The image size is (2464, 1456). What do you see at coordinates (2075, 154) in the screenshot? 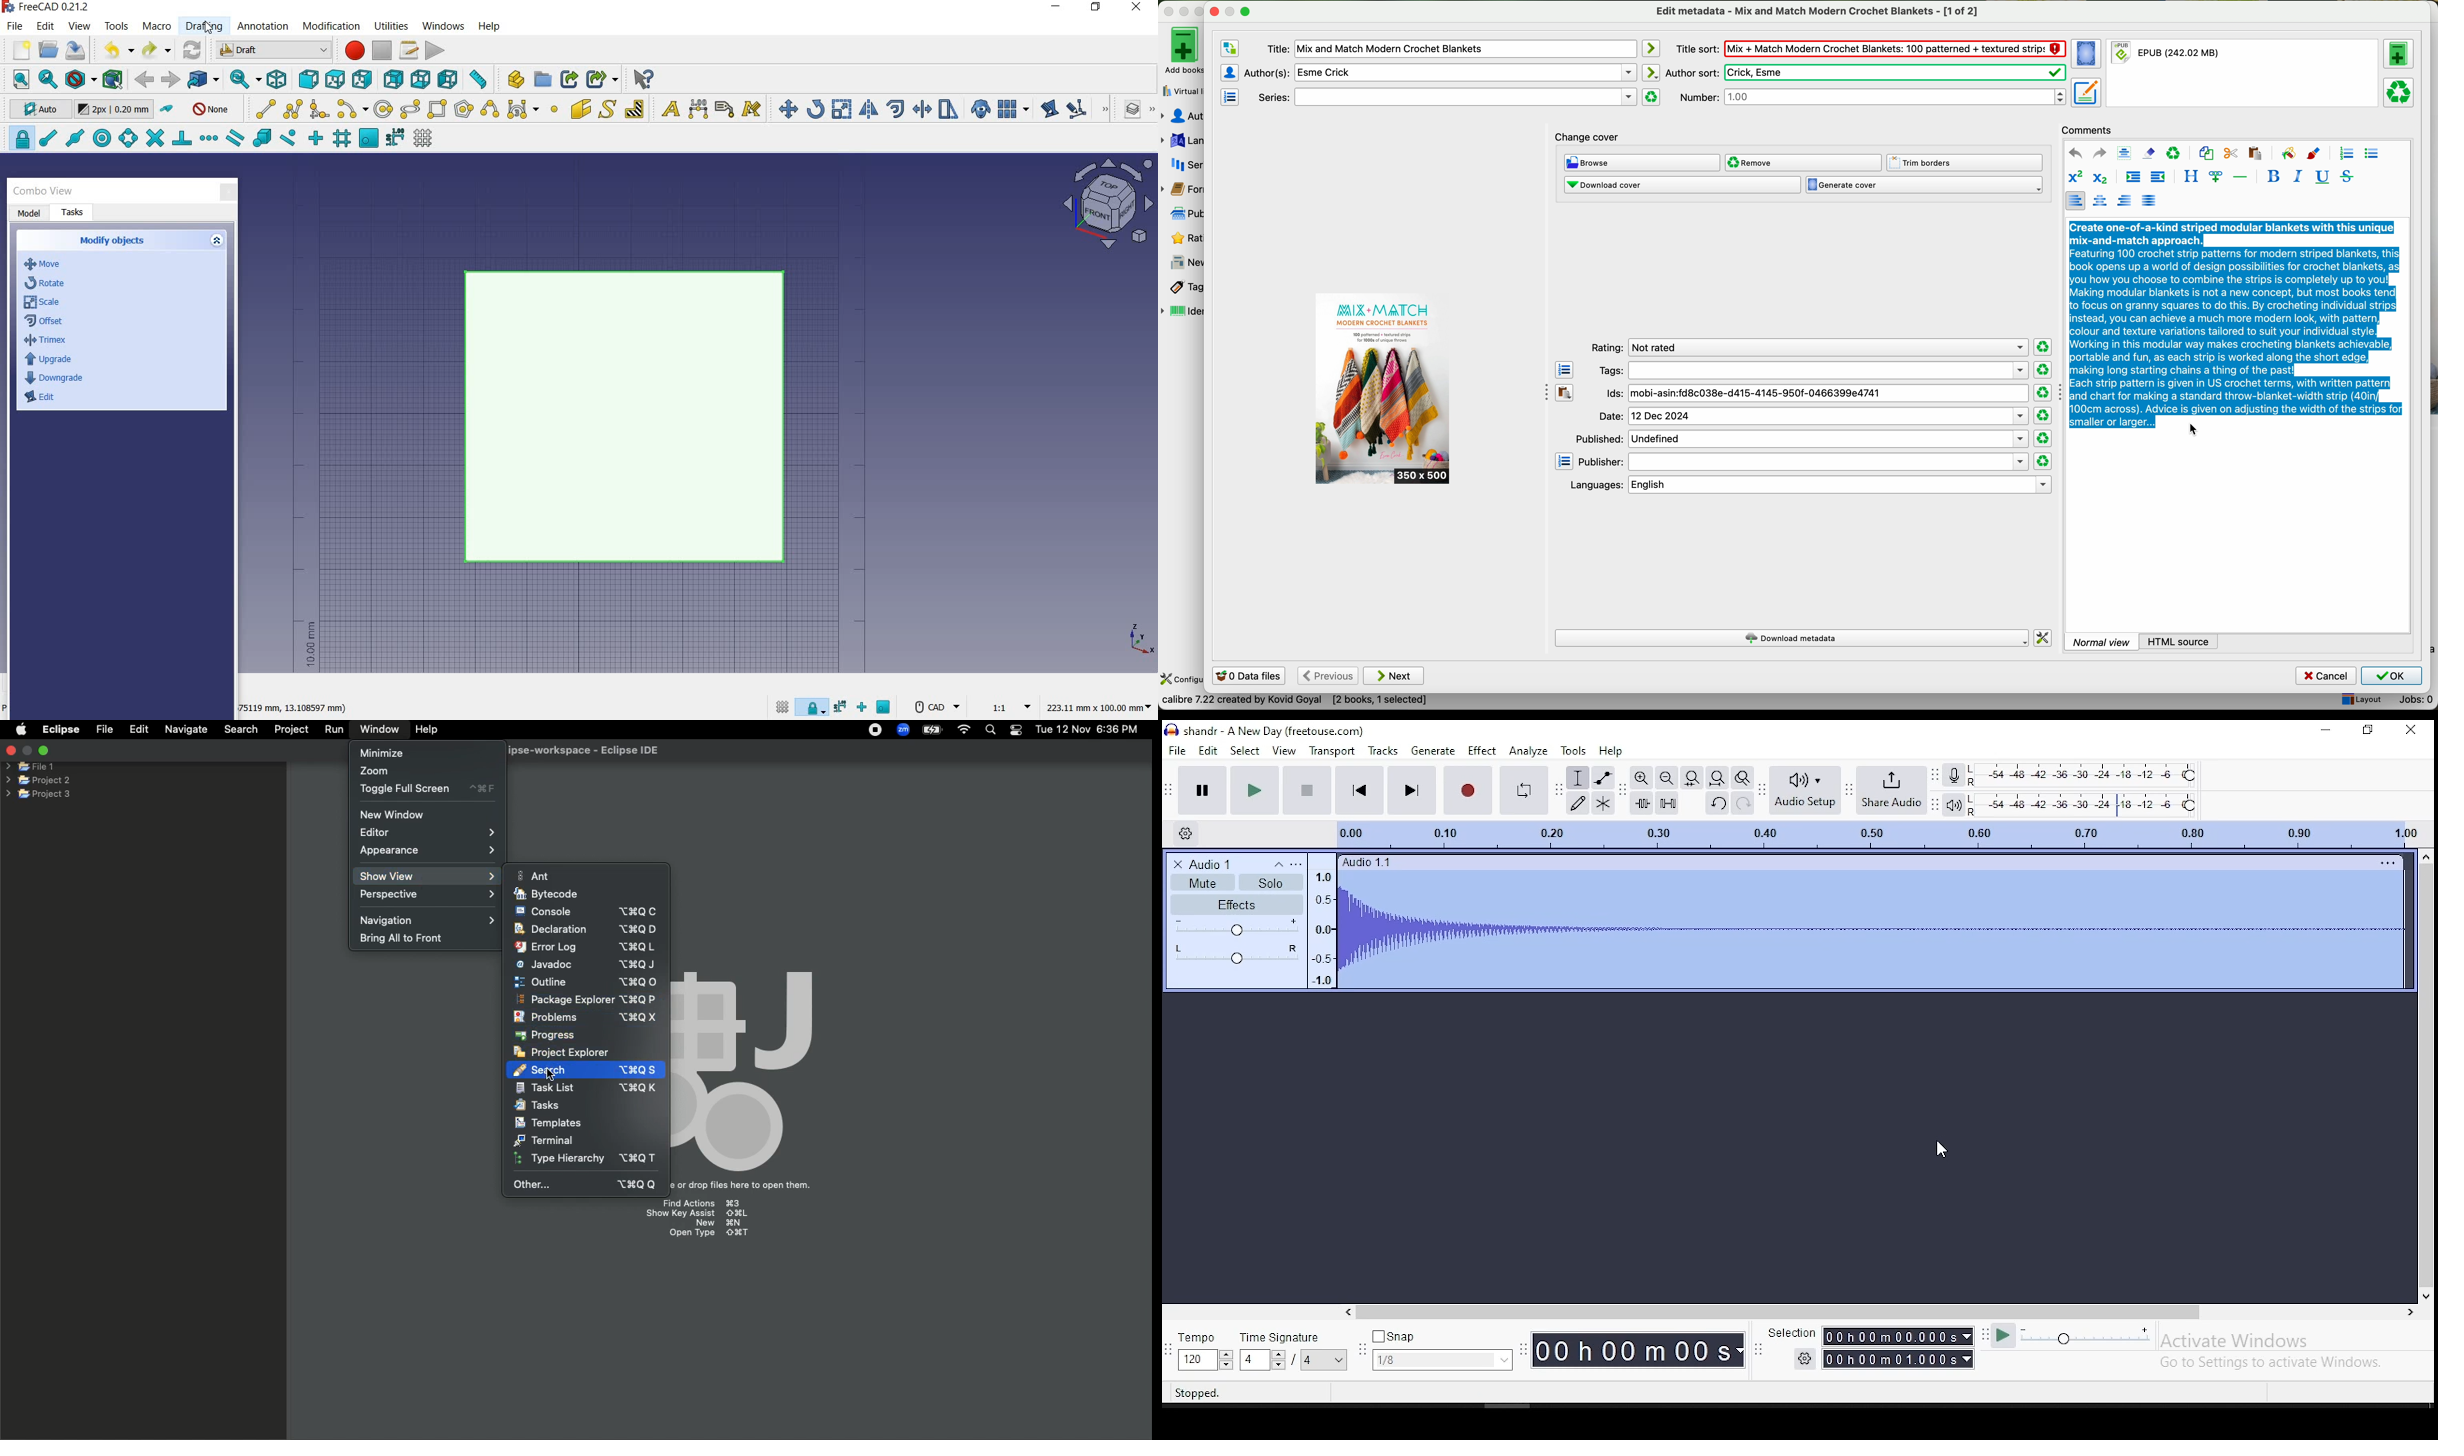
I see `undo` at bounding box center [2075, 154].